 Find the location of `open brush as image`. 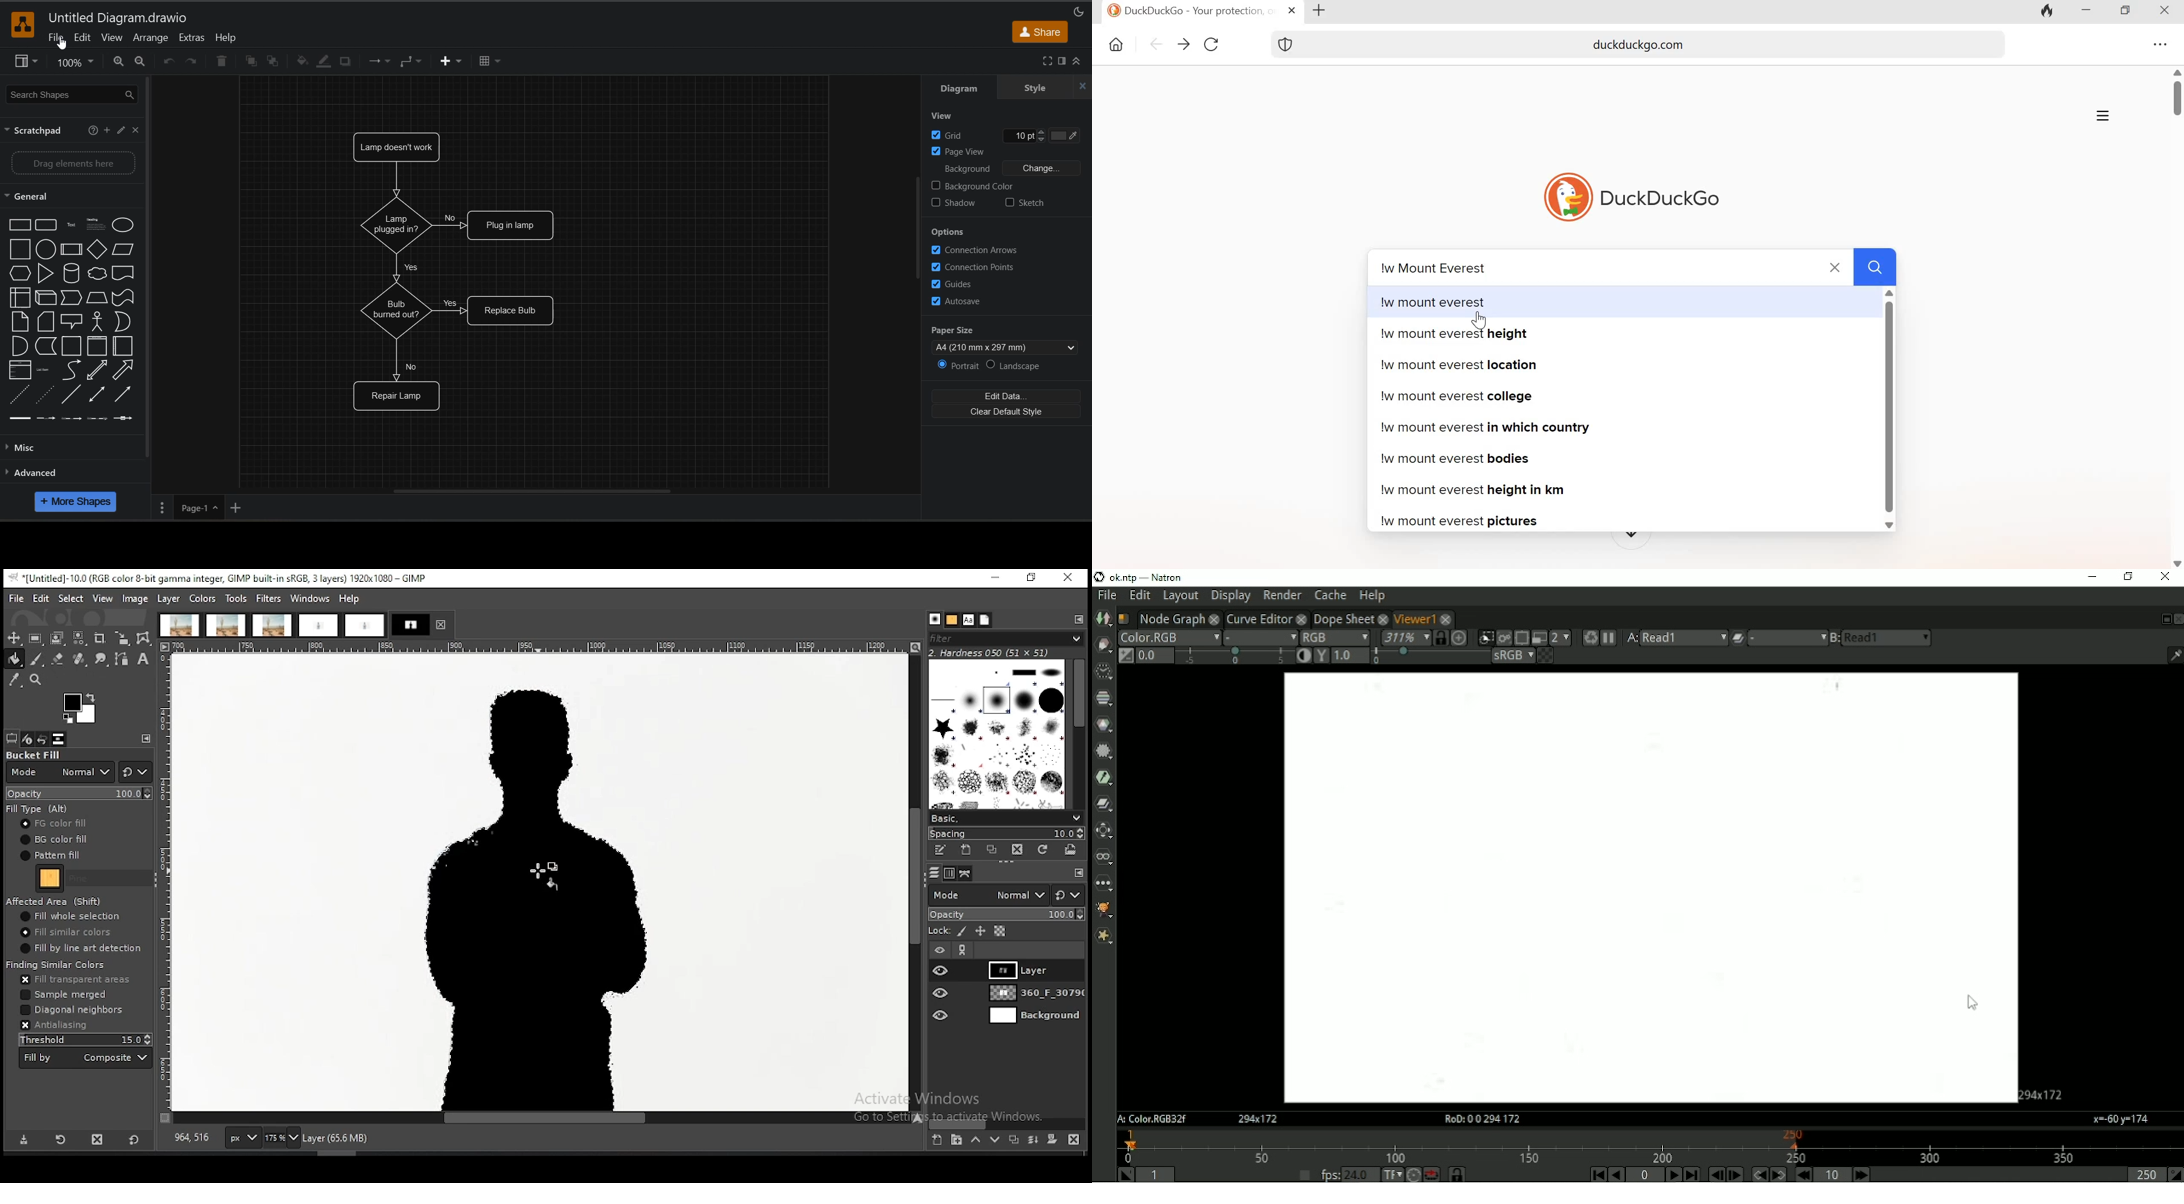

open brush as image is located at coordinates (1070, 850).